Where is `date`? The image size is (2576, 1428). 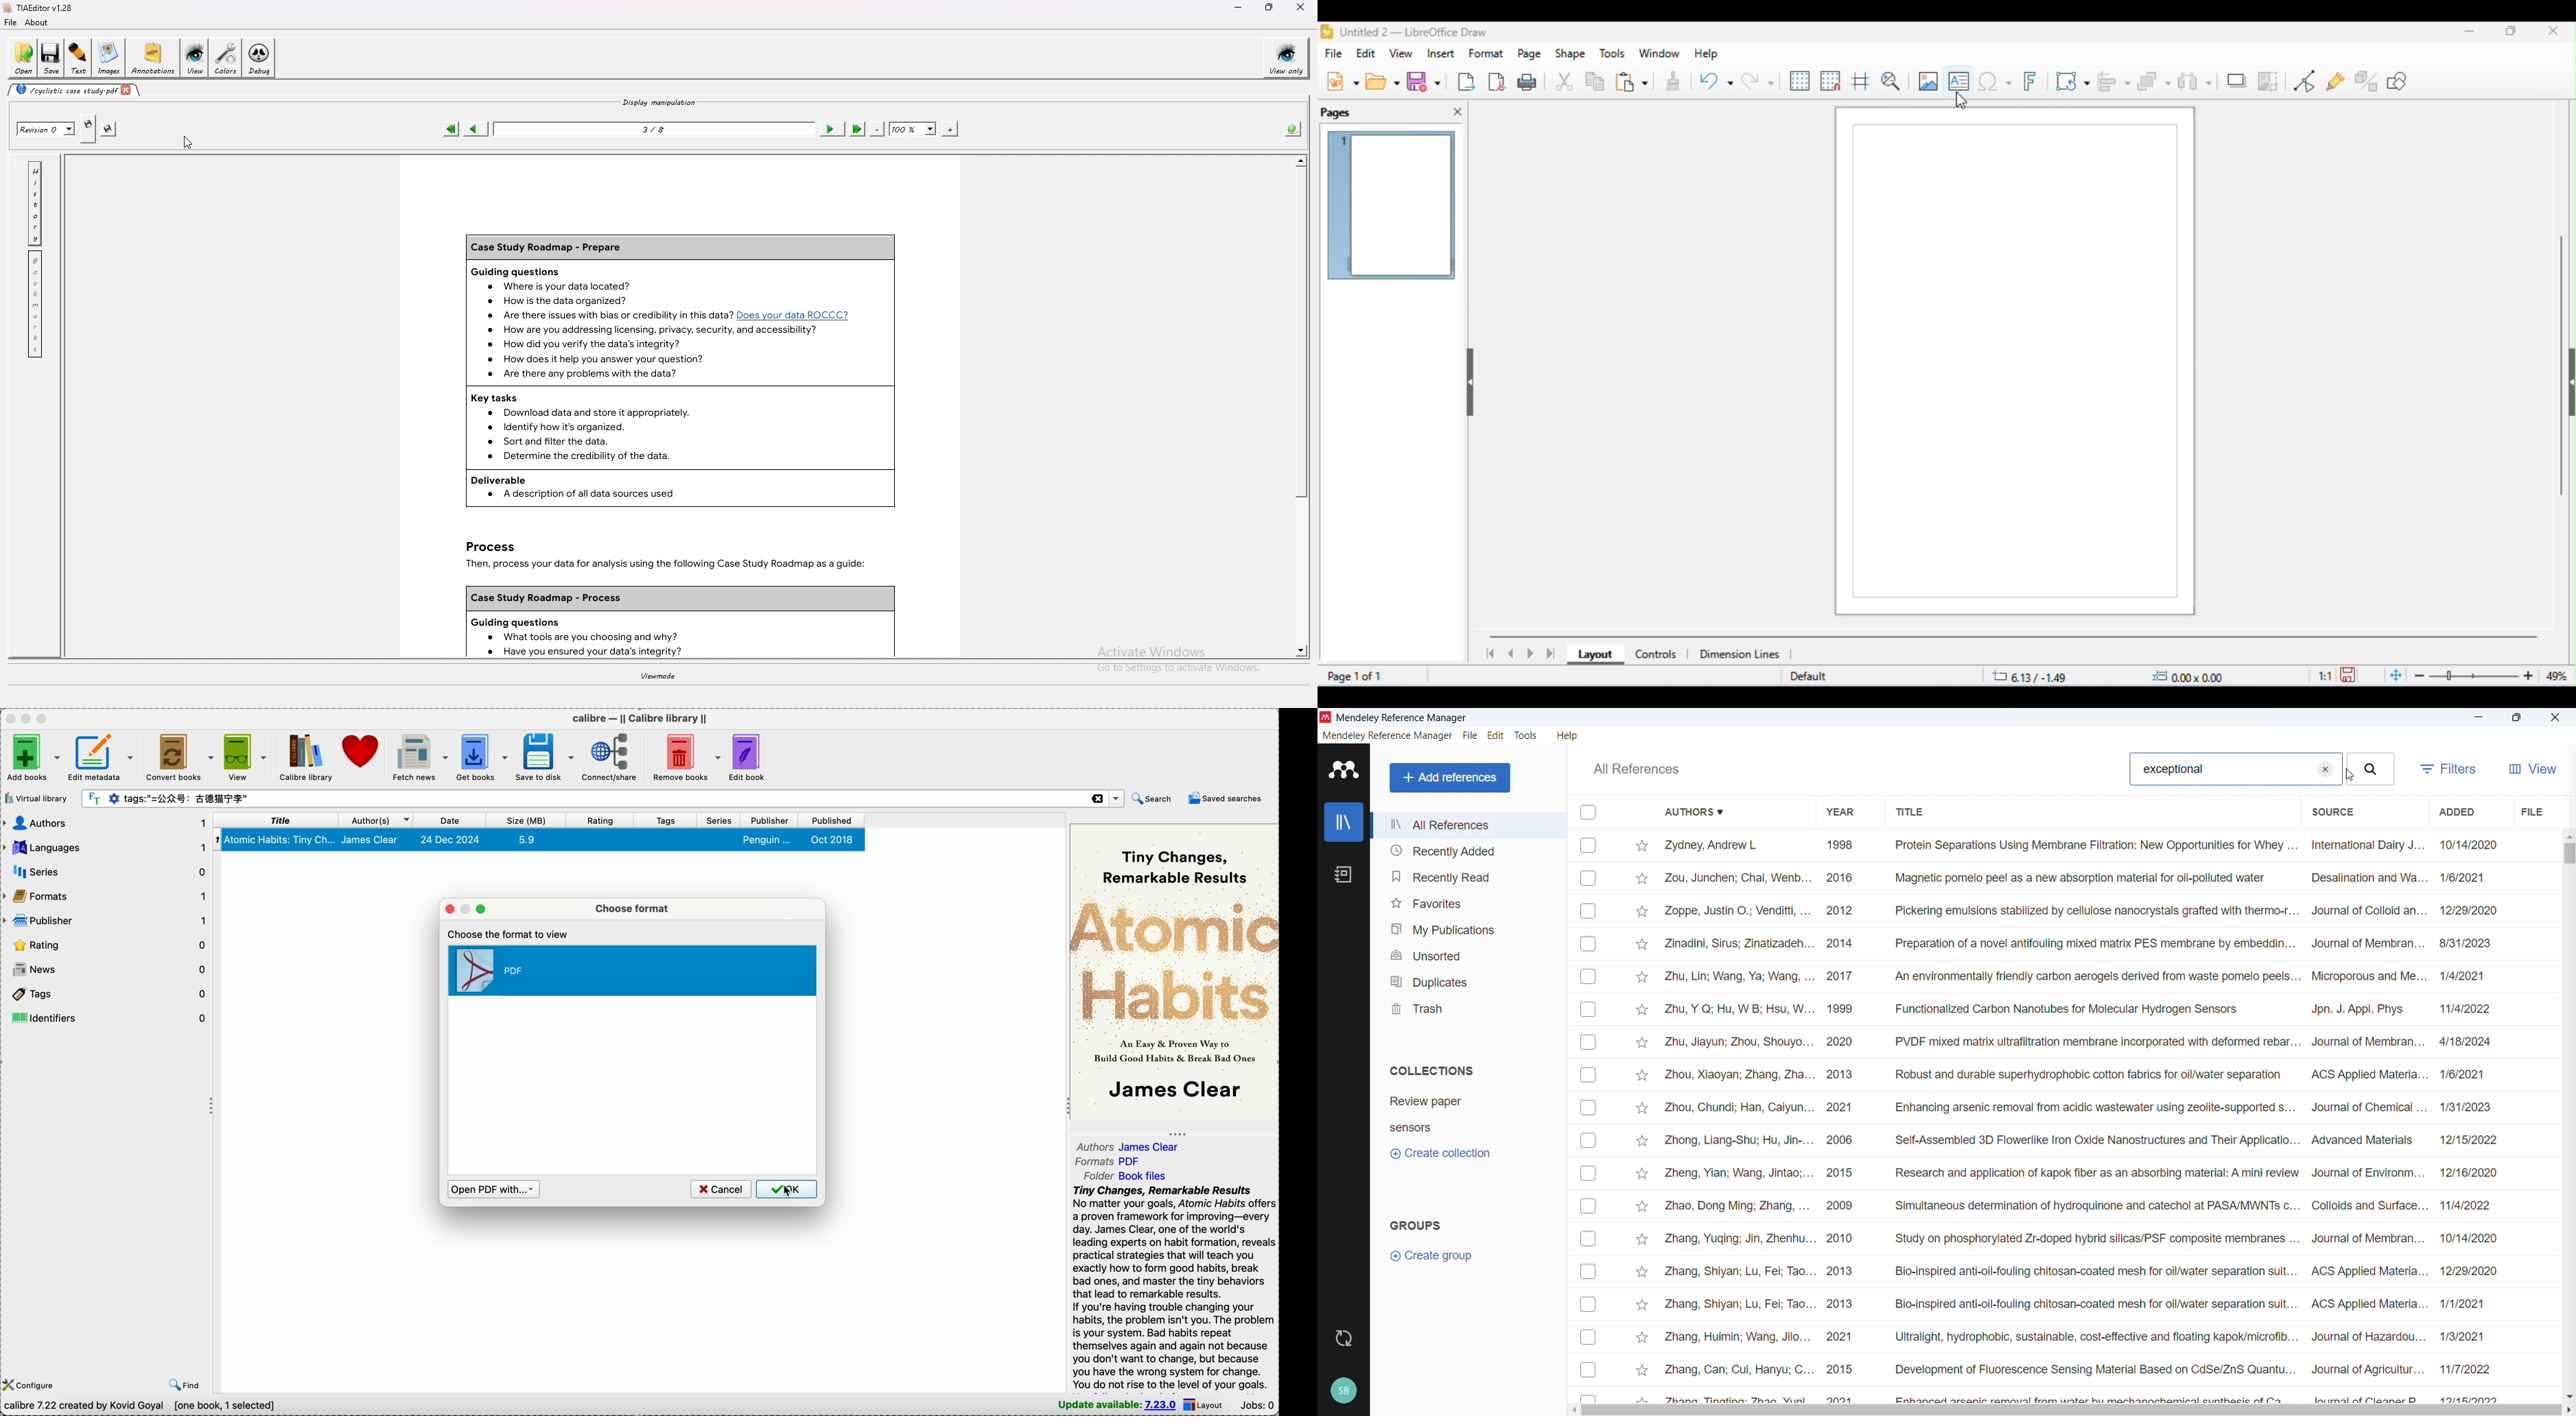 date is located at coordinates (451, 821).